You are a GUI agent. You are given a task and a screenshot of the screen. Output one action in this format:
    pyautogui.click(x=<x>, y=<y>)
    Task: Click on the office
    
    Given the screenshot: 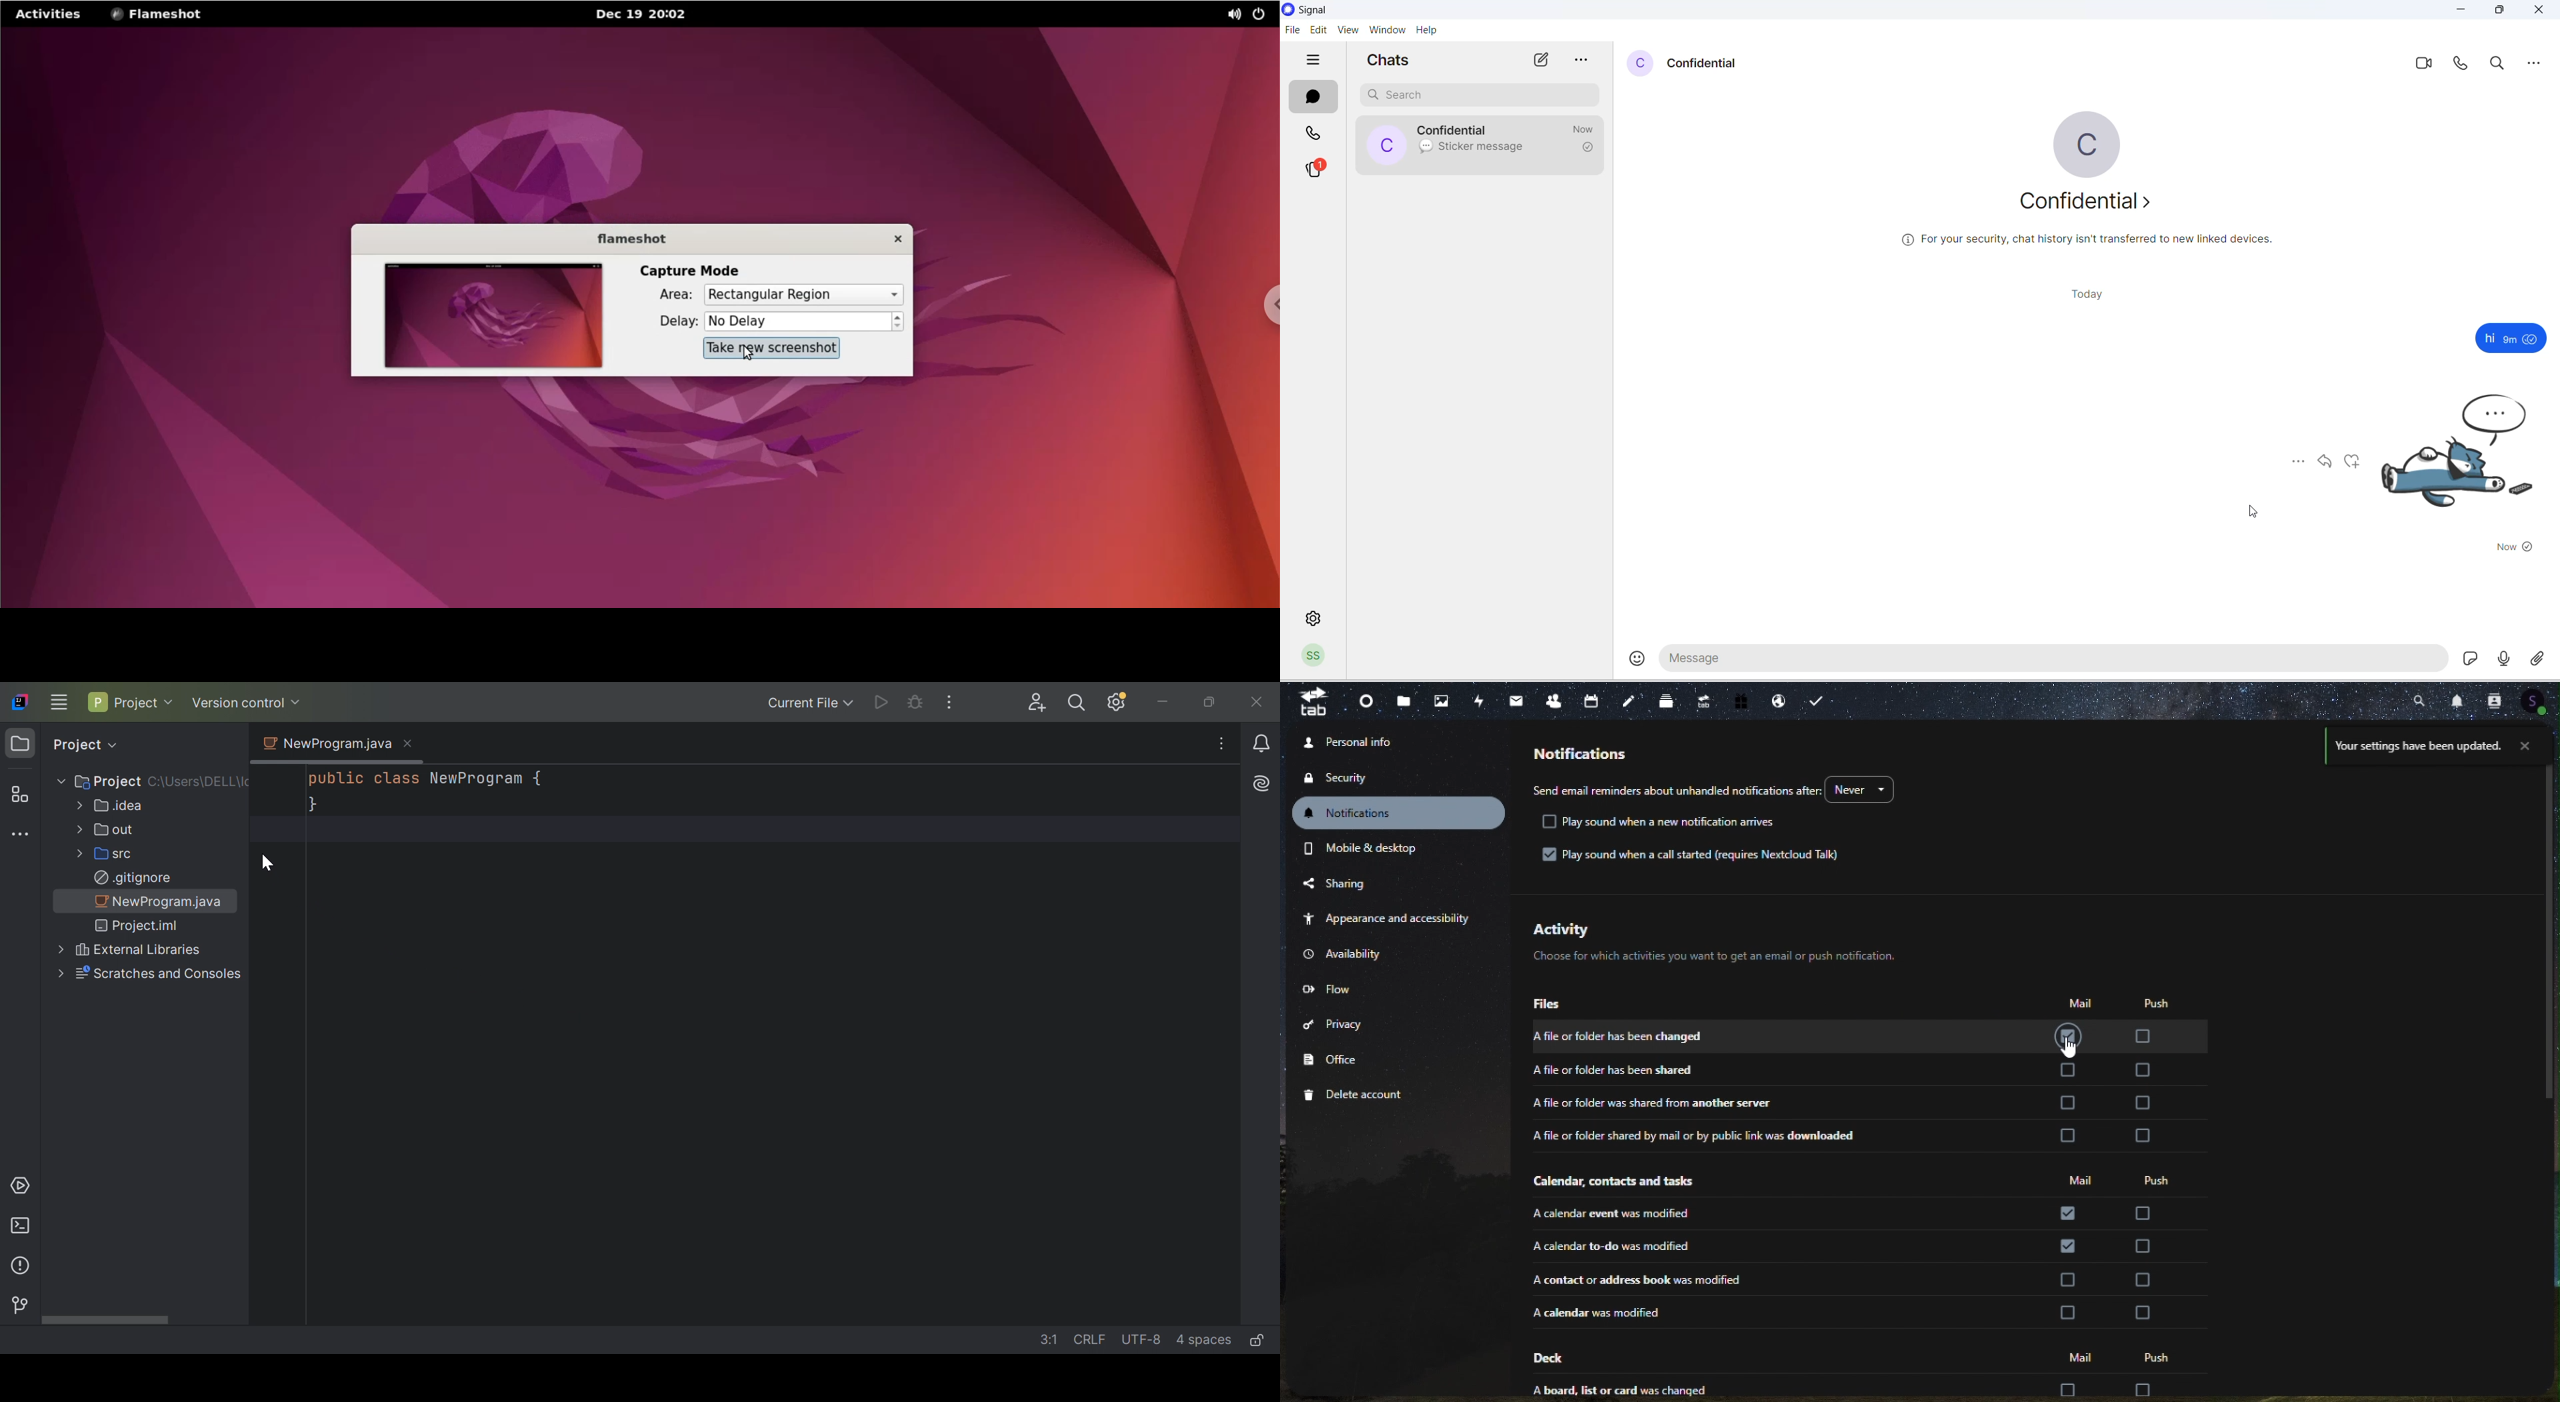 What is the action you would take?
    pyautogui.click(x=1365, y=1056)
    